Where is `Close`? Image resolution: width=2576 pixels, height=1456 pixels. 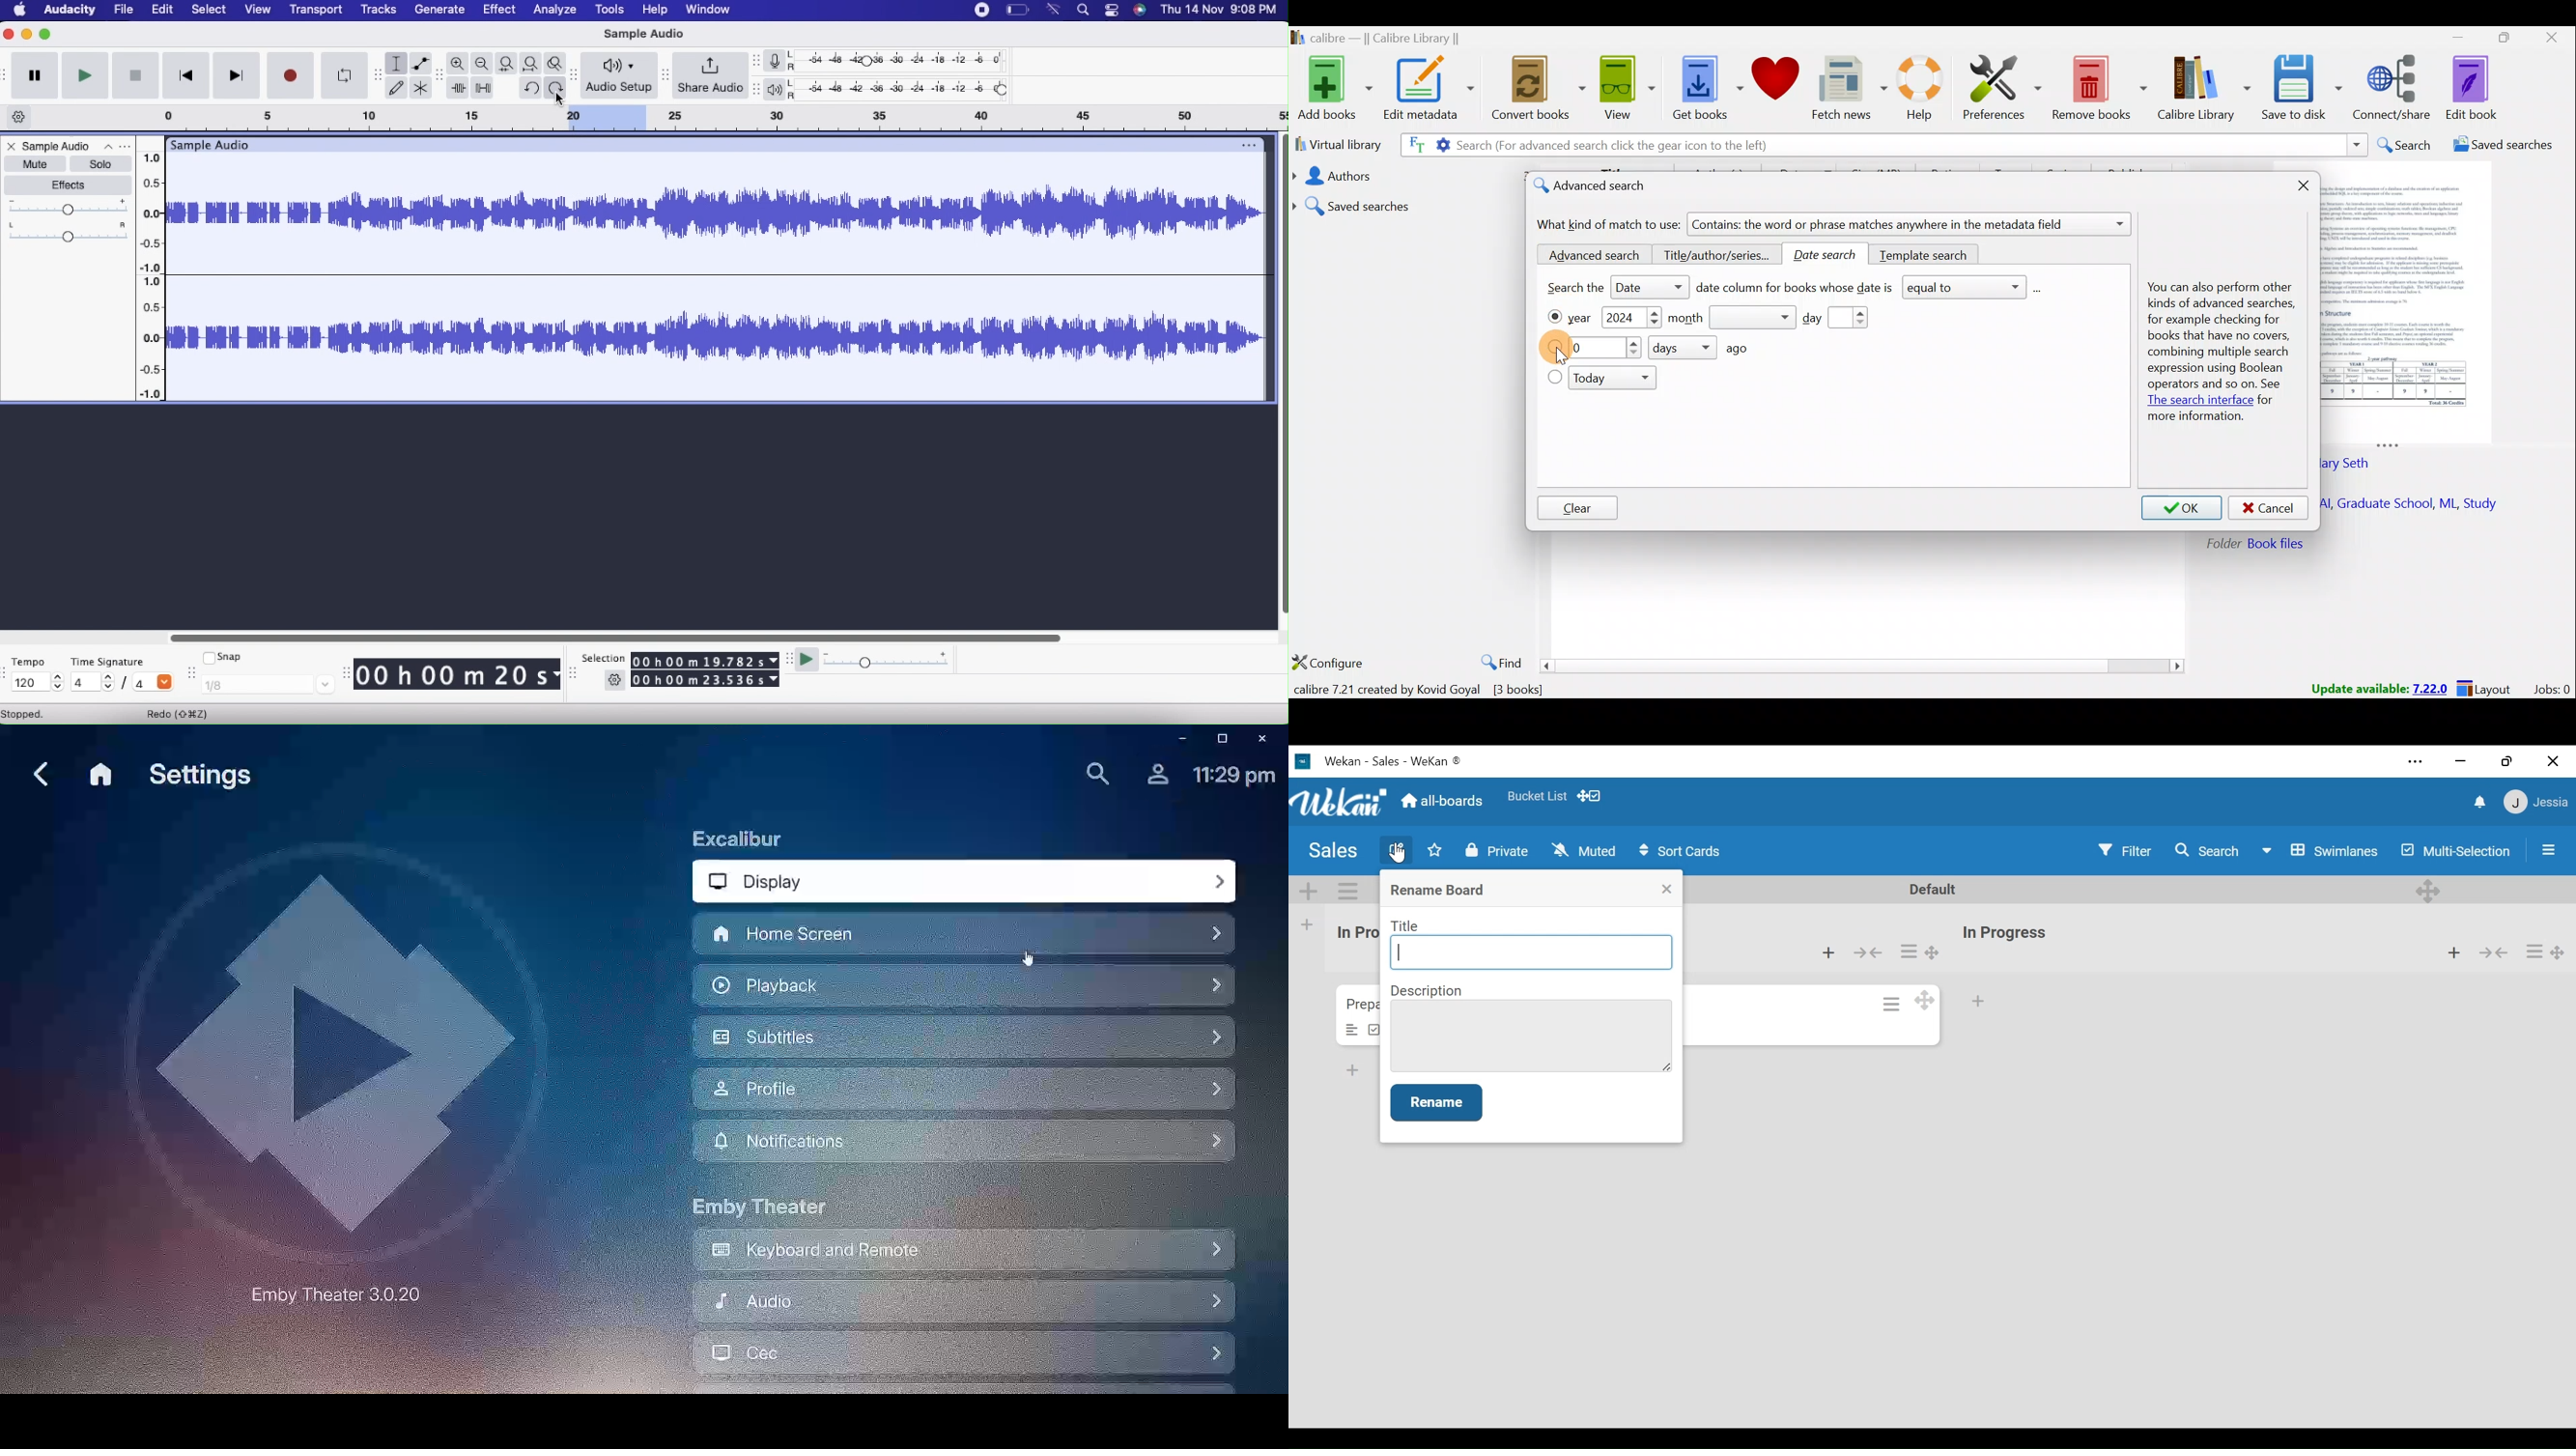
Close is located at coordinates (2307, 188).